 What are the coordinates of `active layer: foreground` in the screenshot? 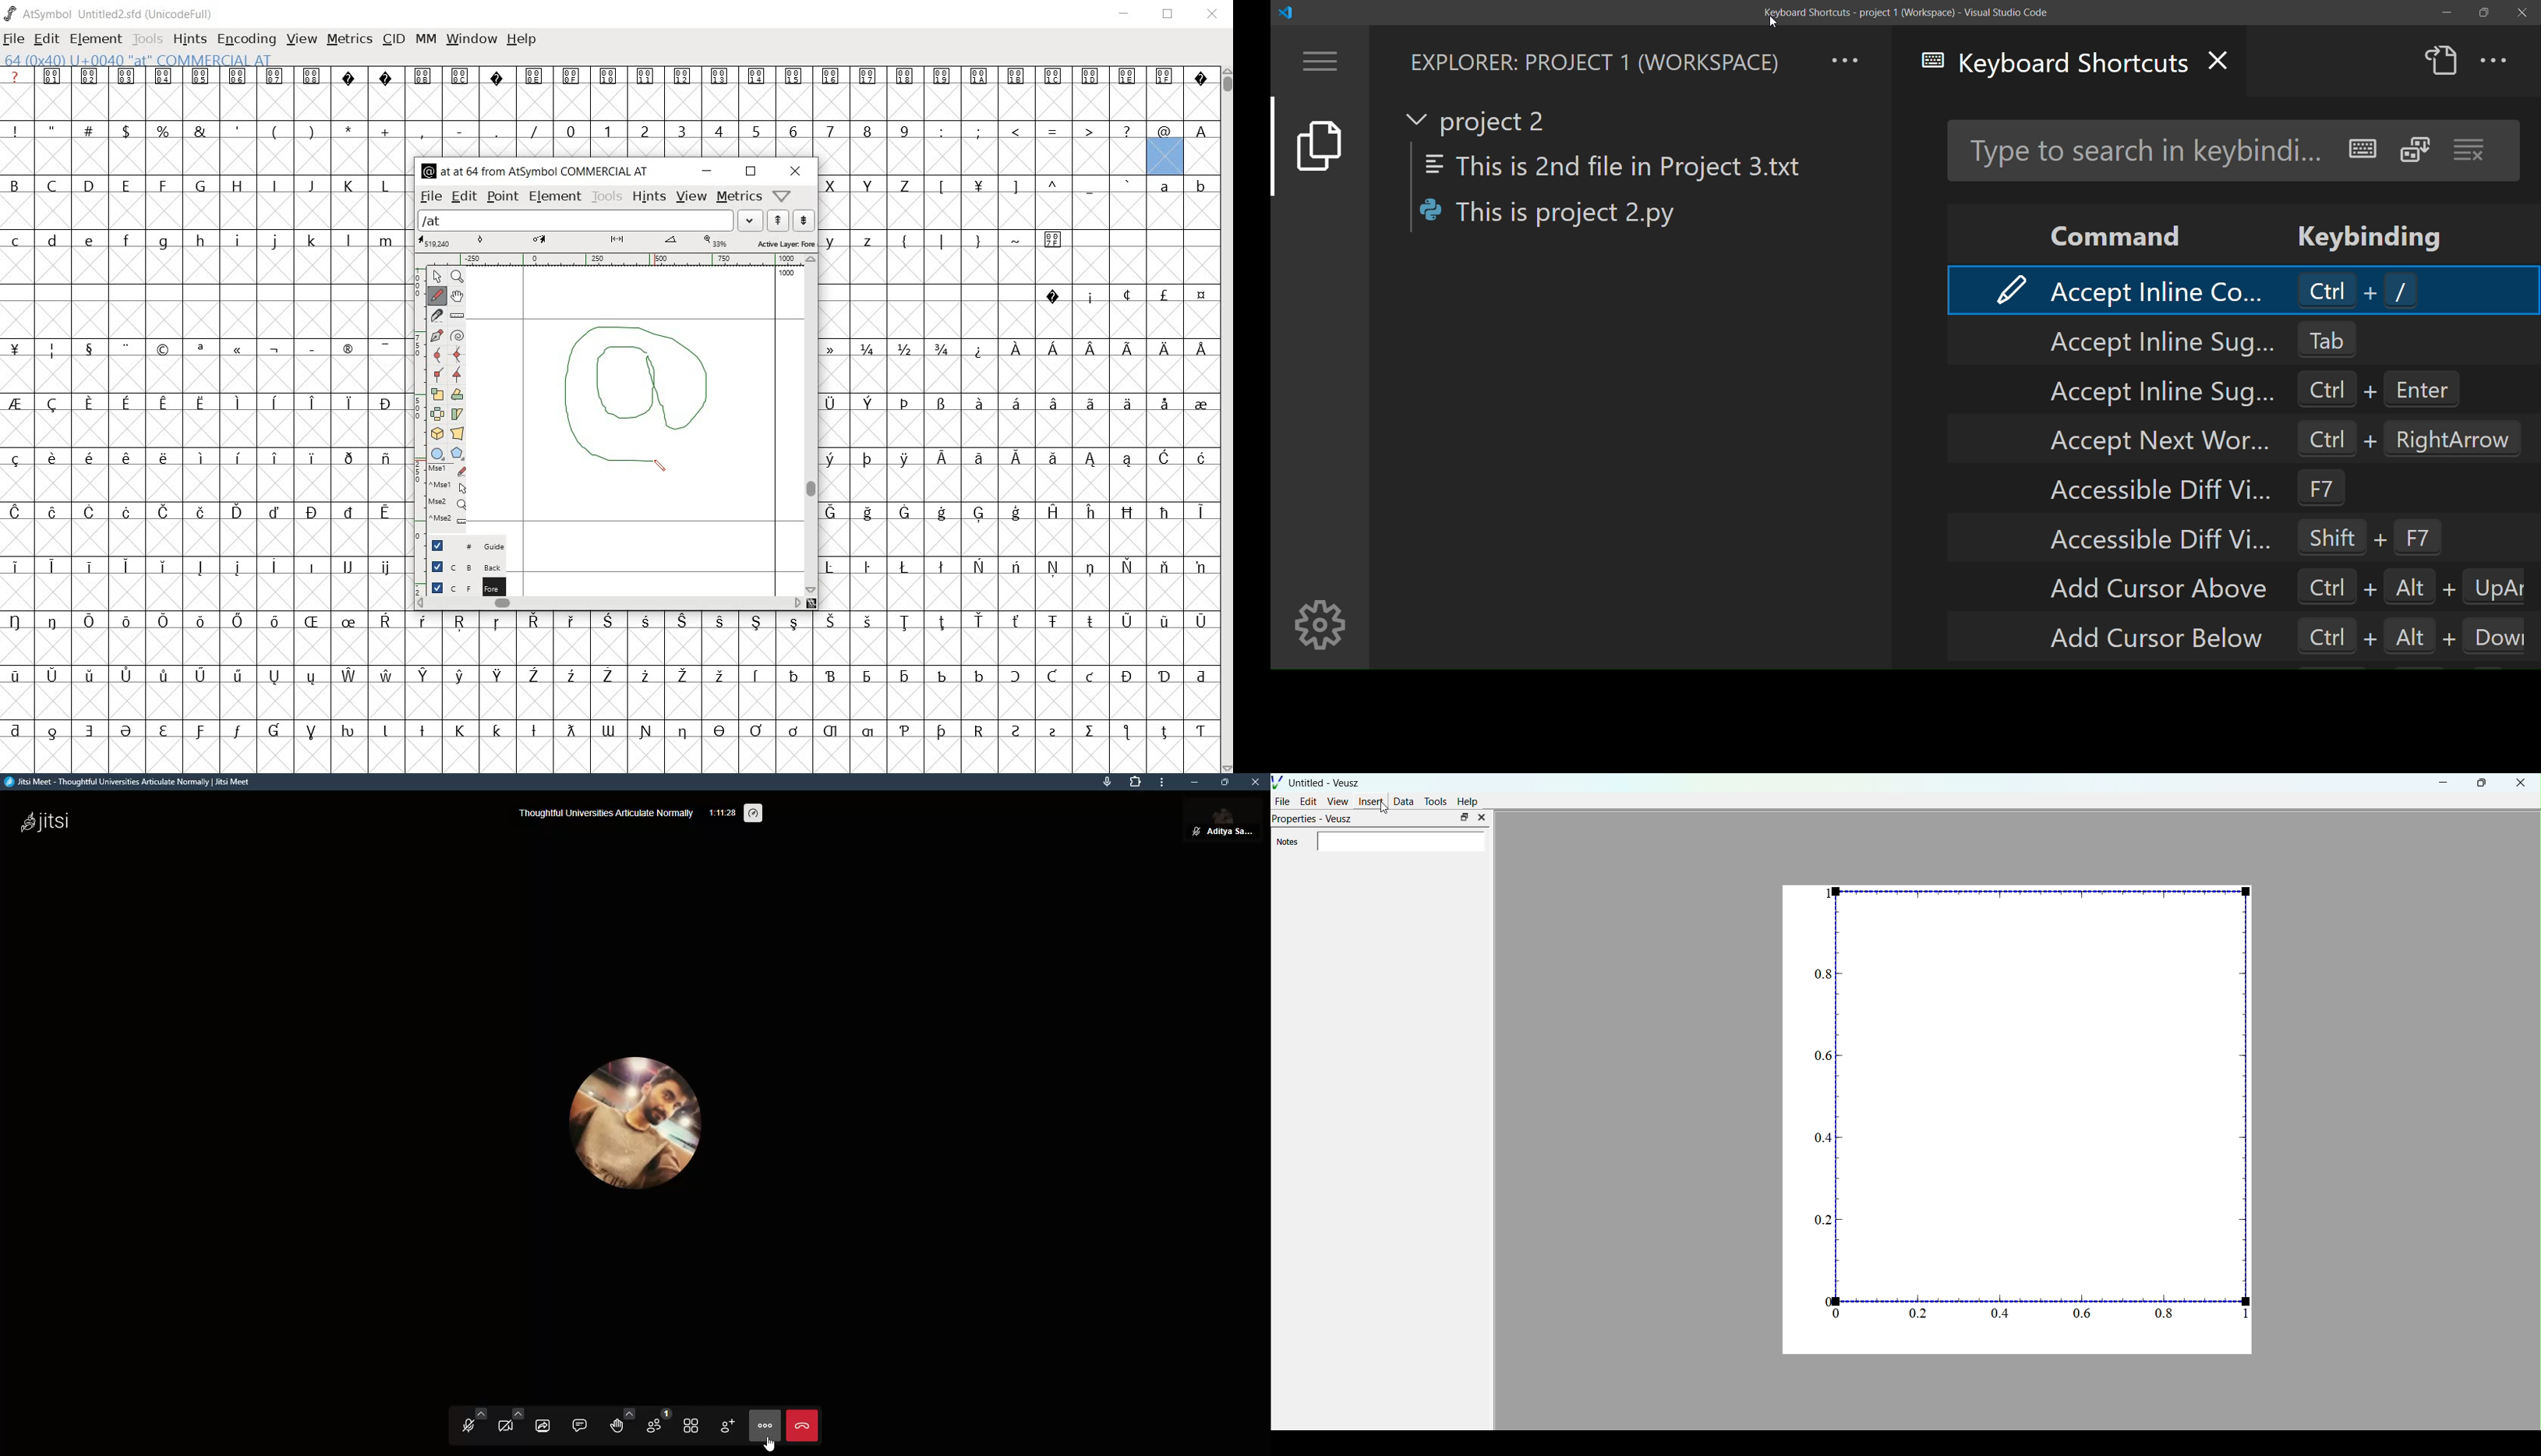 It's located at (617, 242).